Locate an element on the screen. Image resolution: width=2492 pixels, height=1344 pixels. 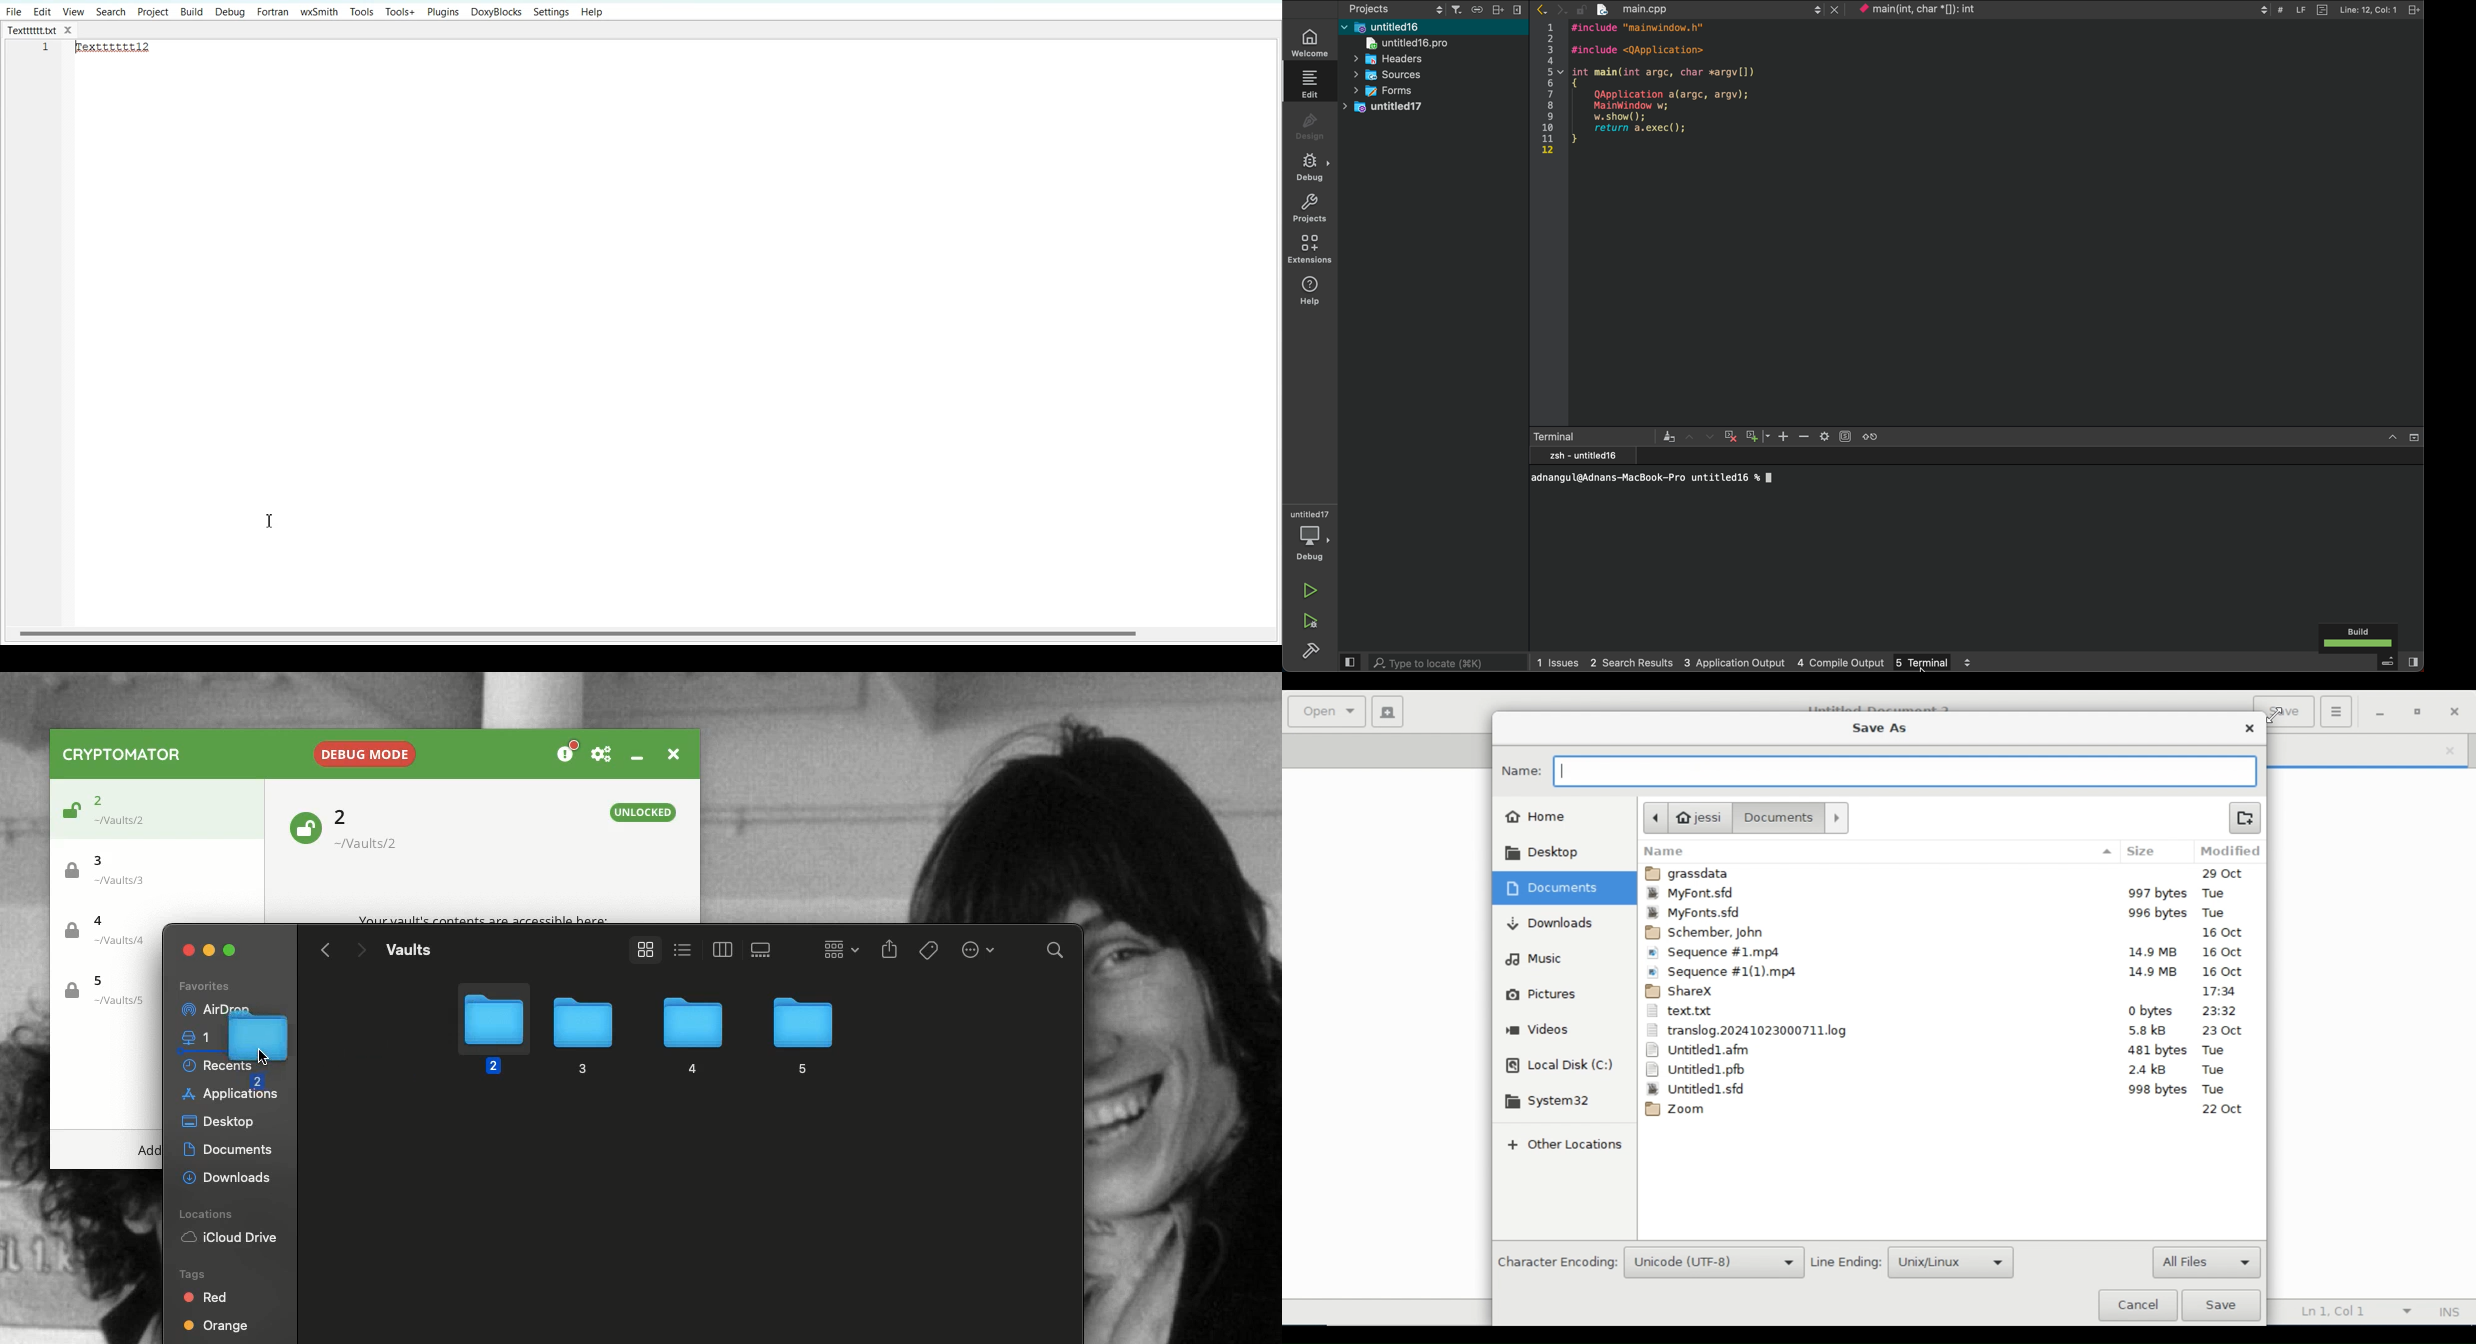
Fortran is located at coordinates (272, 12).